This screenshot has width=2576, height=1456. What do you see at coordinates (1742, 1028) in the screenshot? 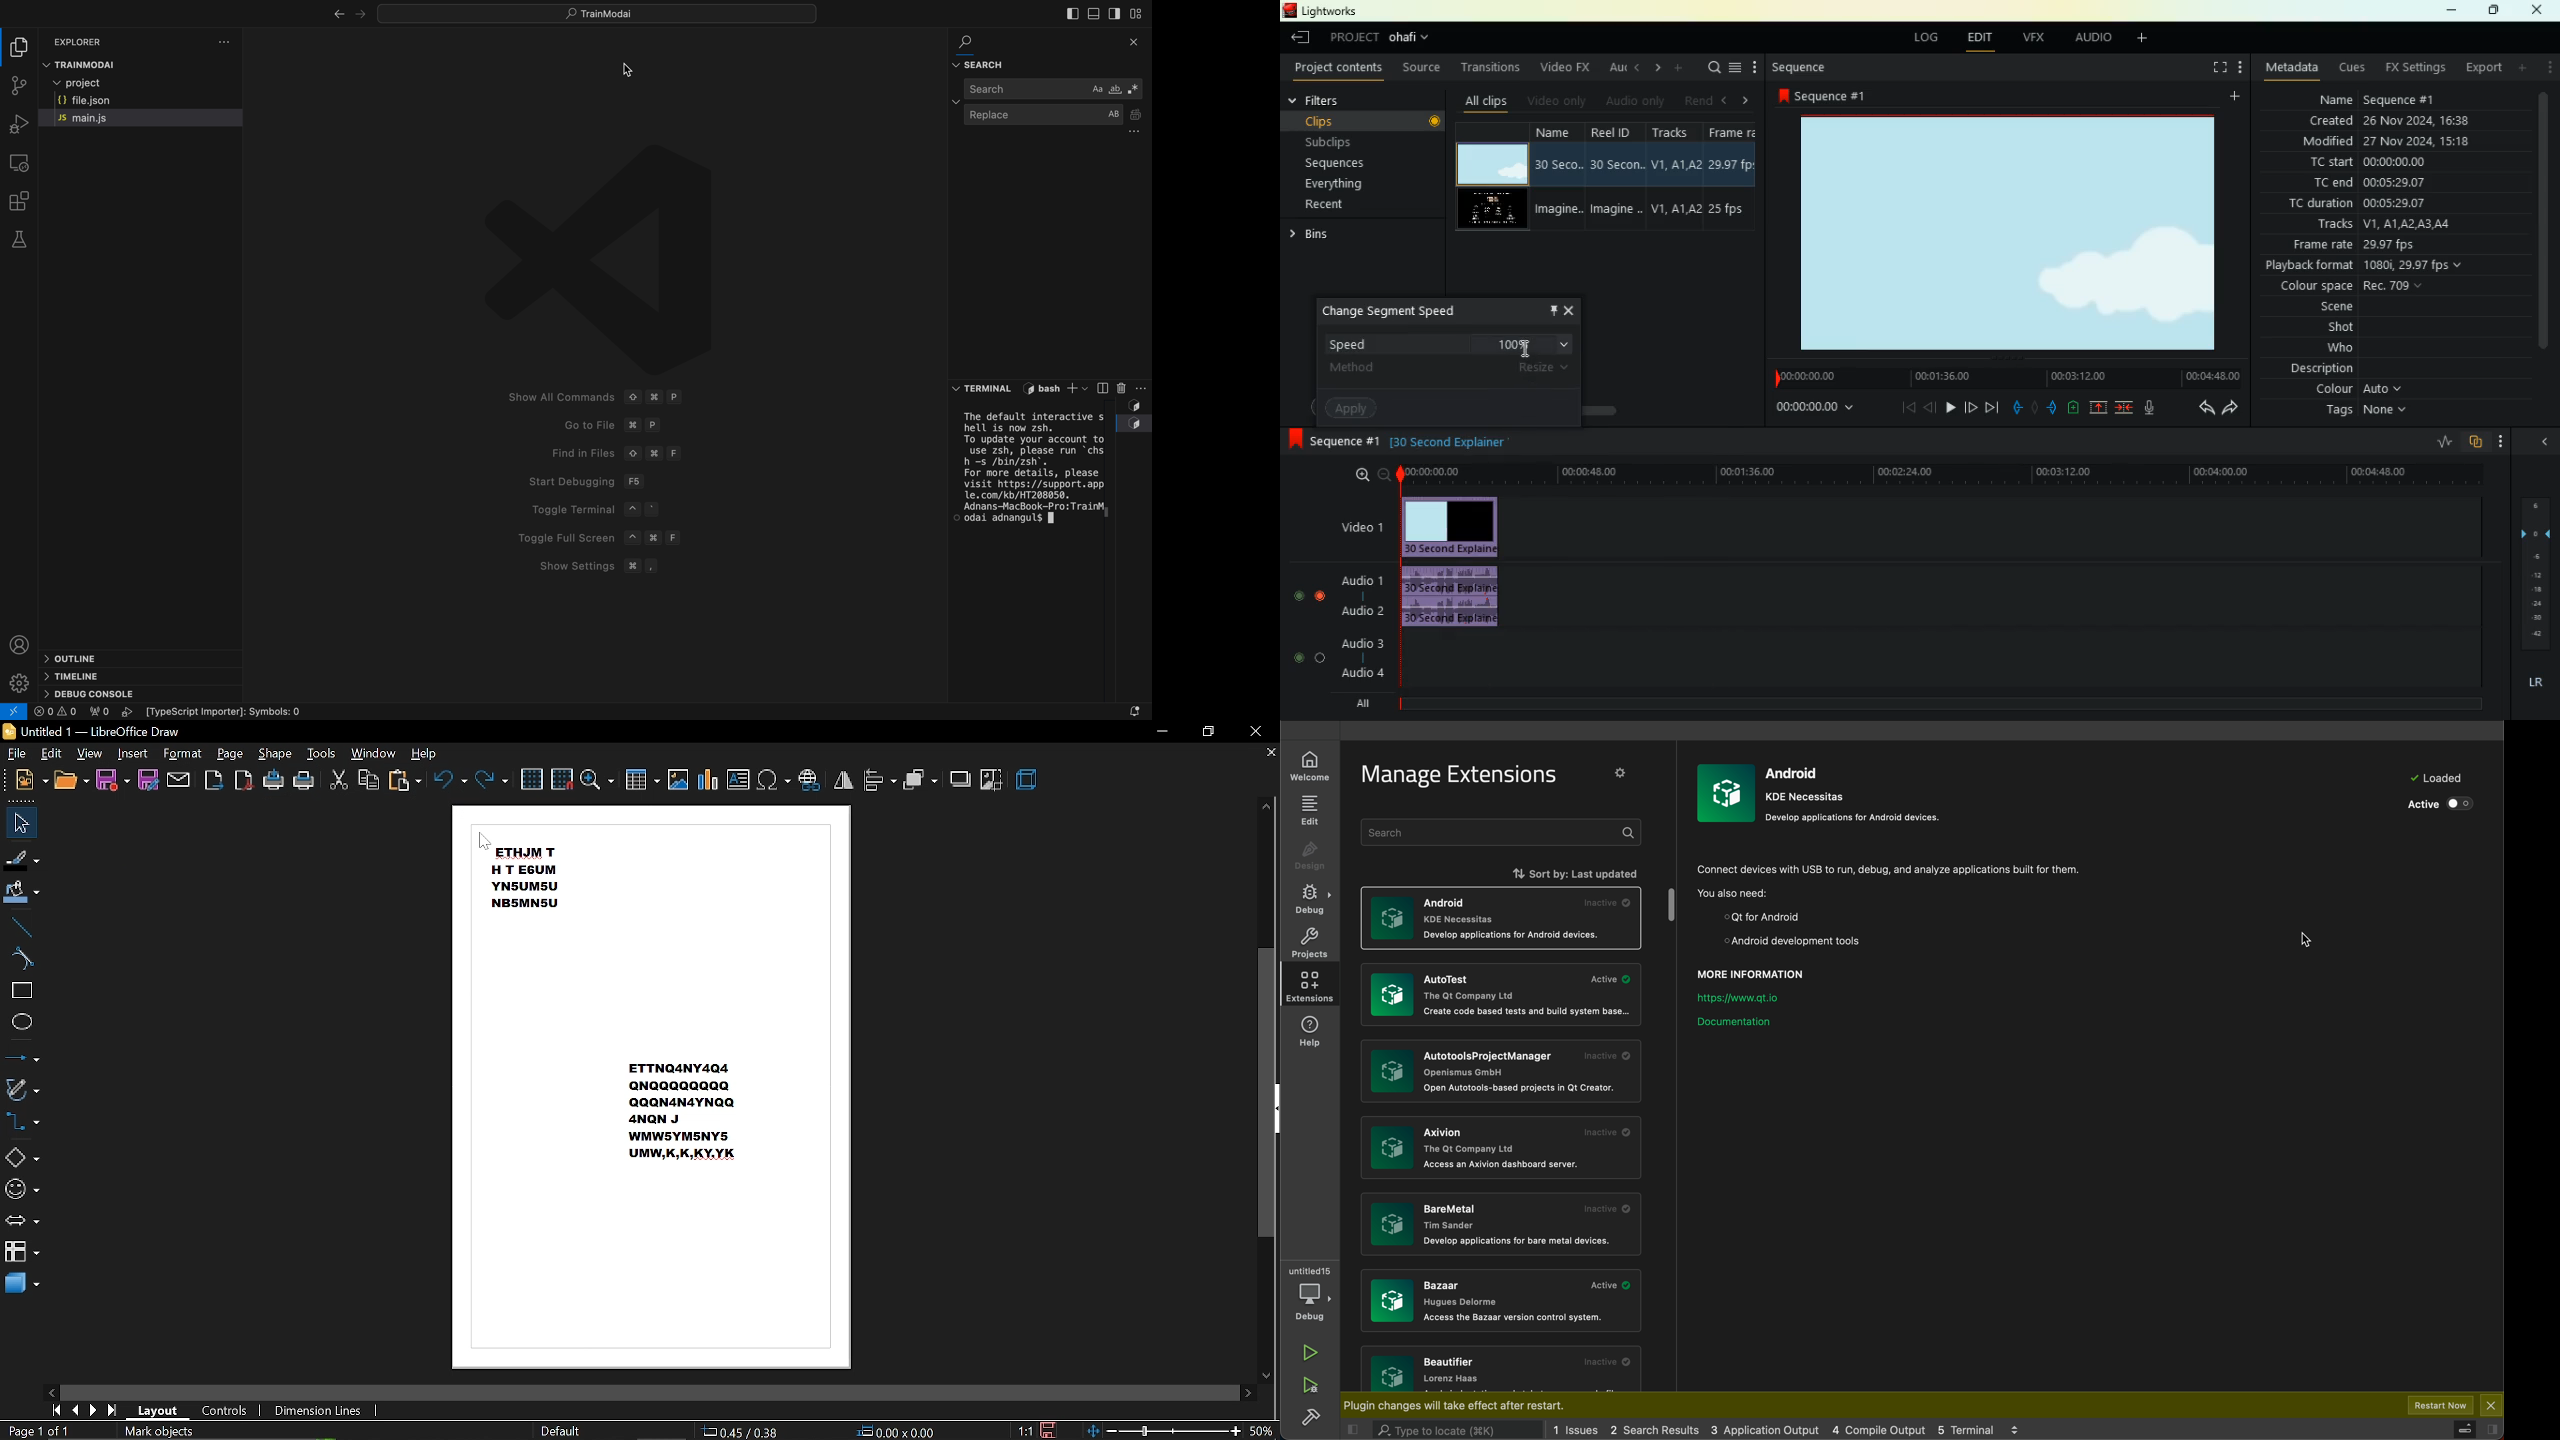
I see `Documentation ` at bounding box center [1742, 1028].